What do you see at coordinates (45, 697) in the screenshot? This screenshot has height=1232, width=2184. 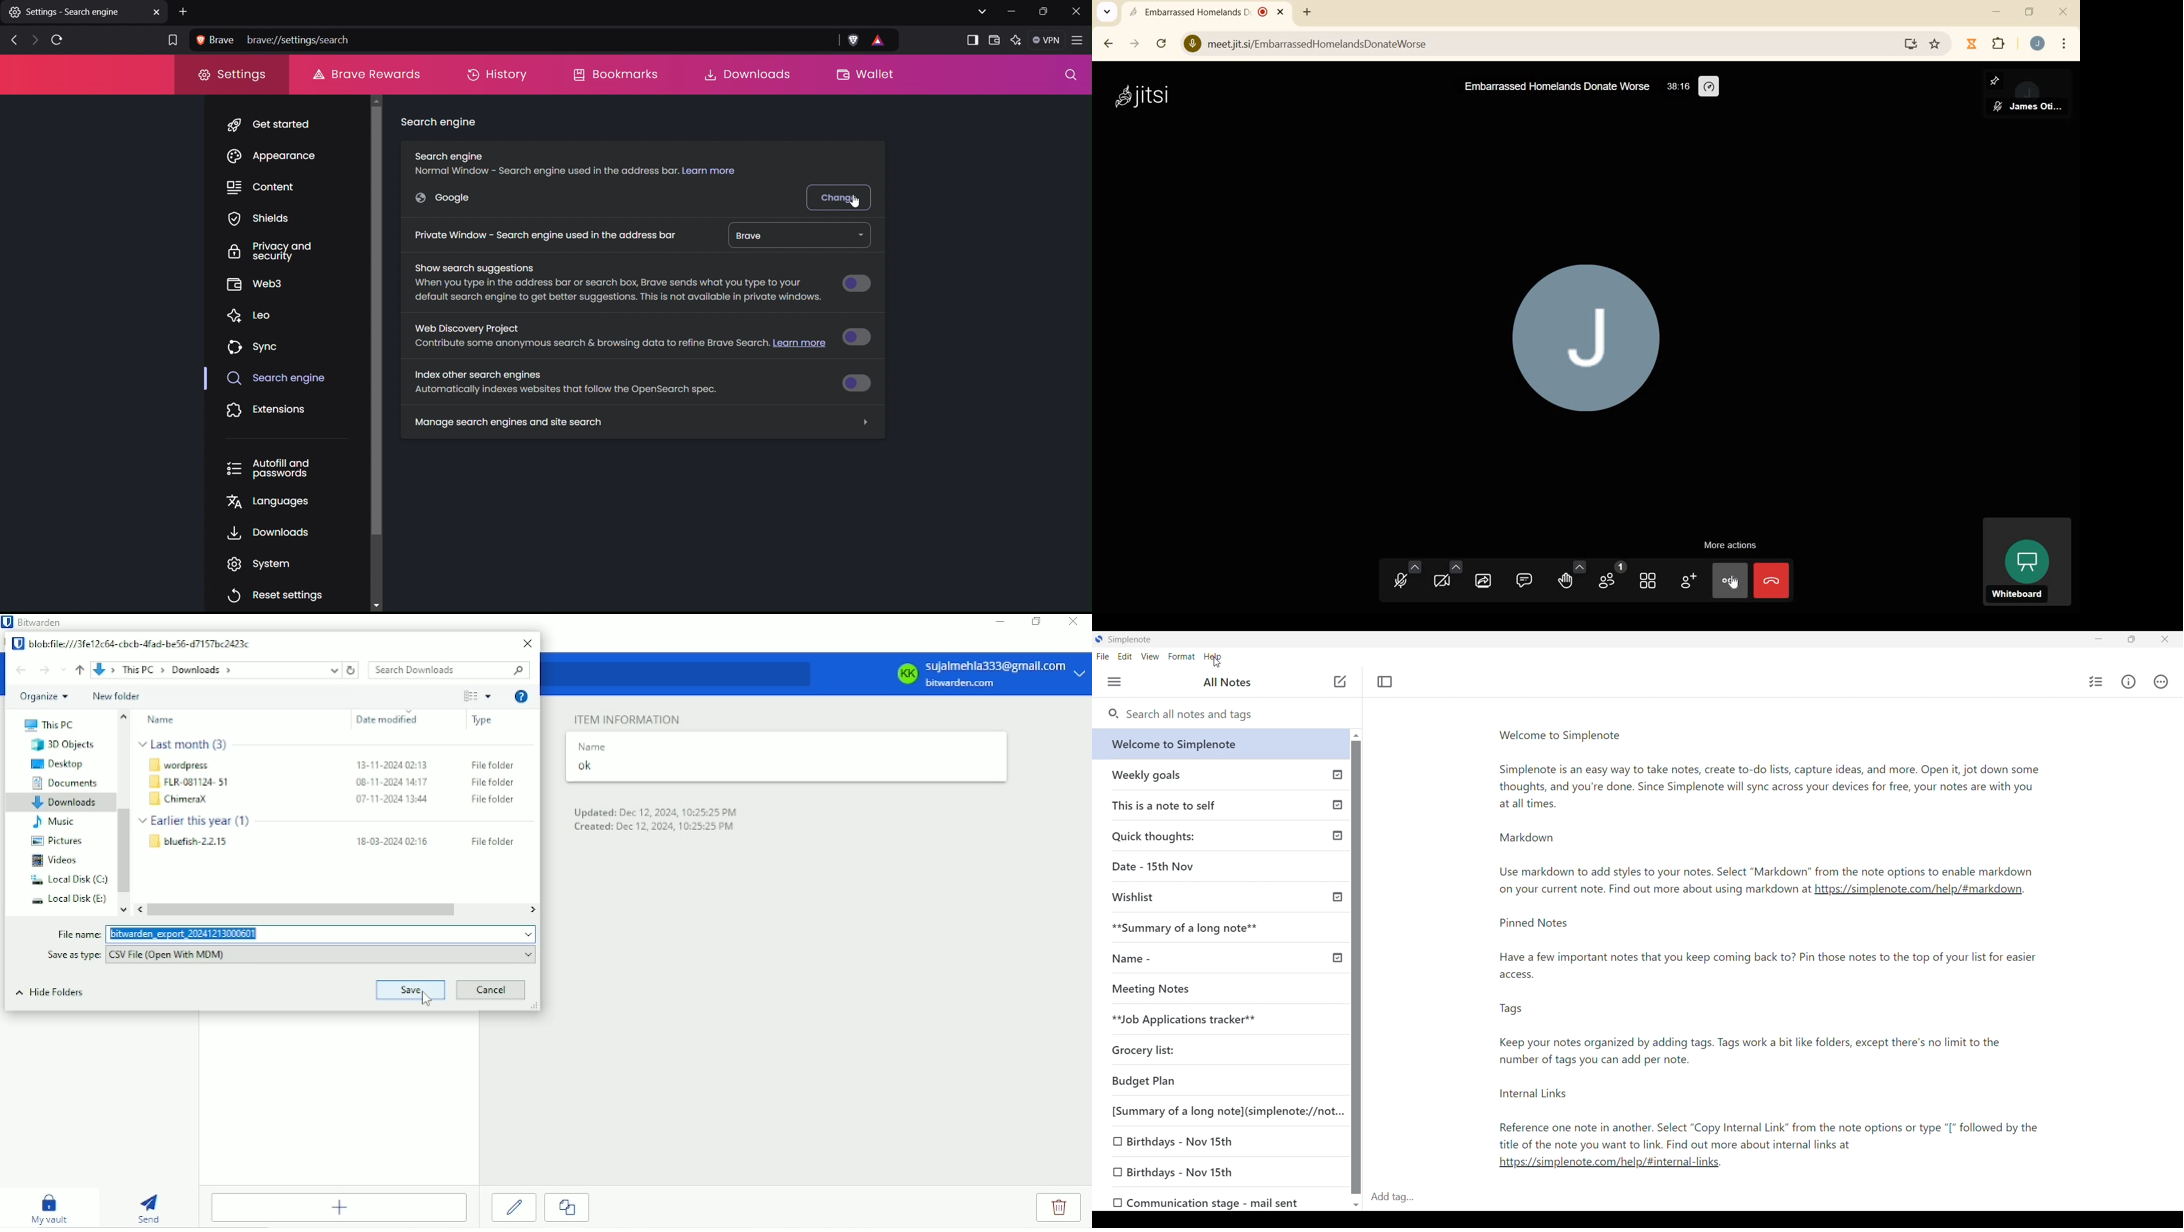 I see `Organize` at bounding box center [45, 697].